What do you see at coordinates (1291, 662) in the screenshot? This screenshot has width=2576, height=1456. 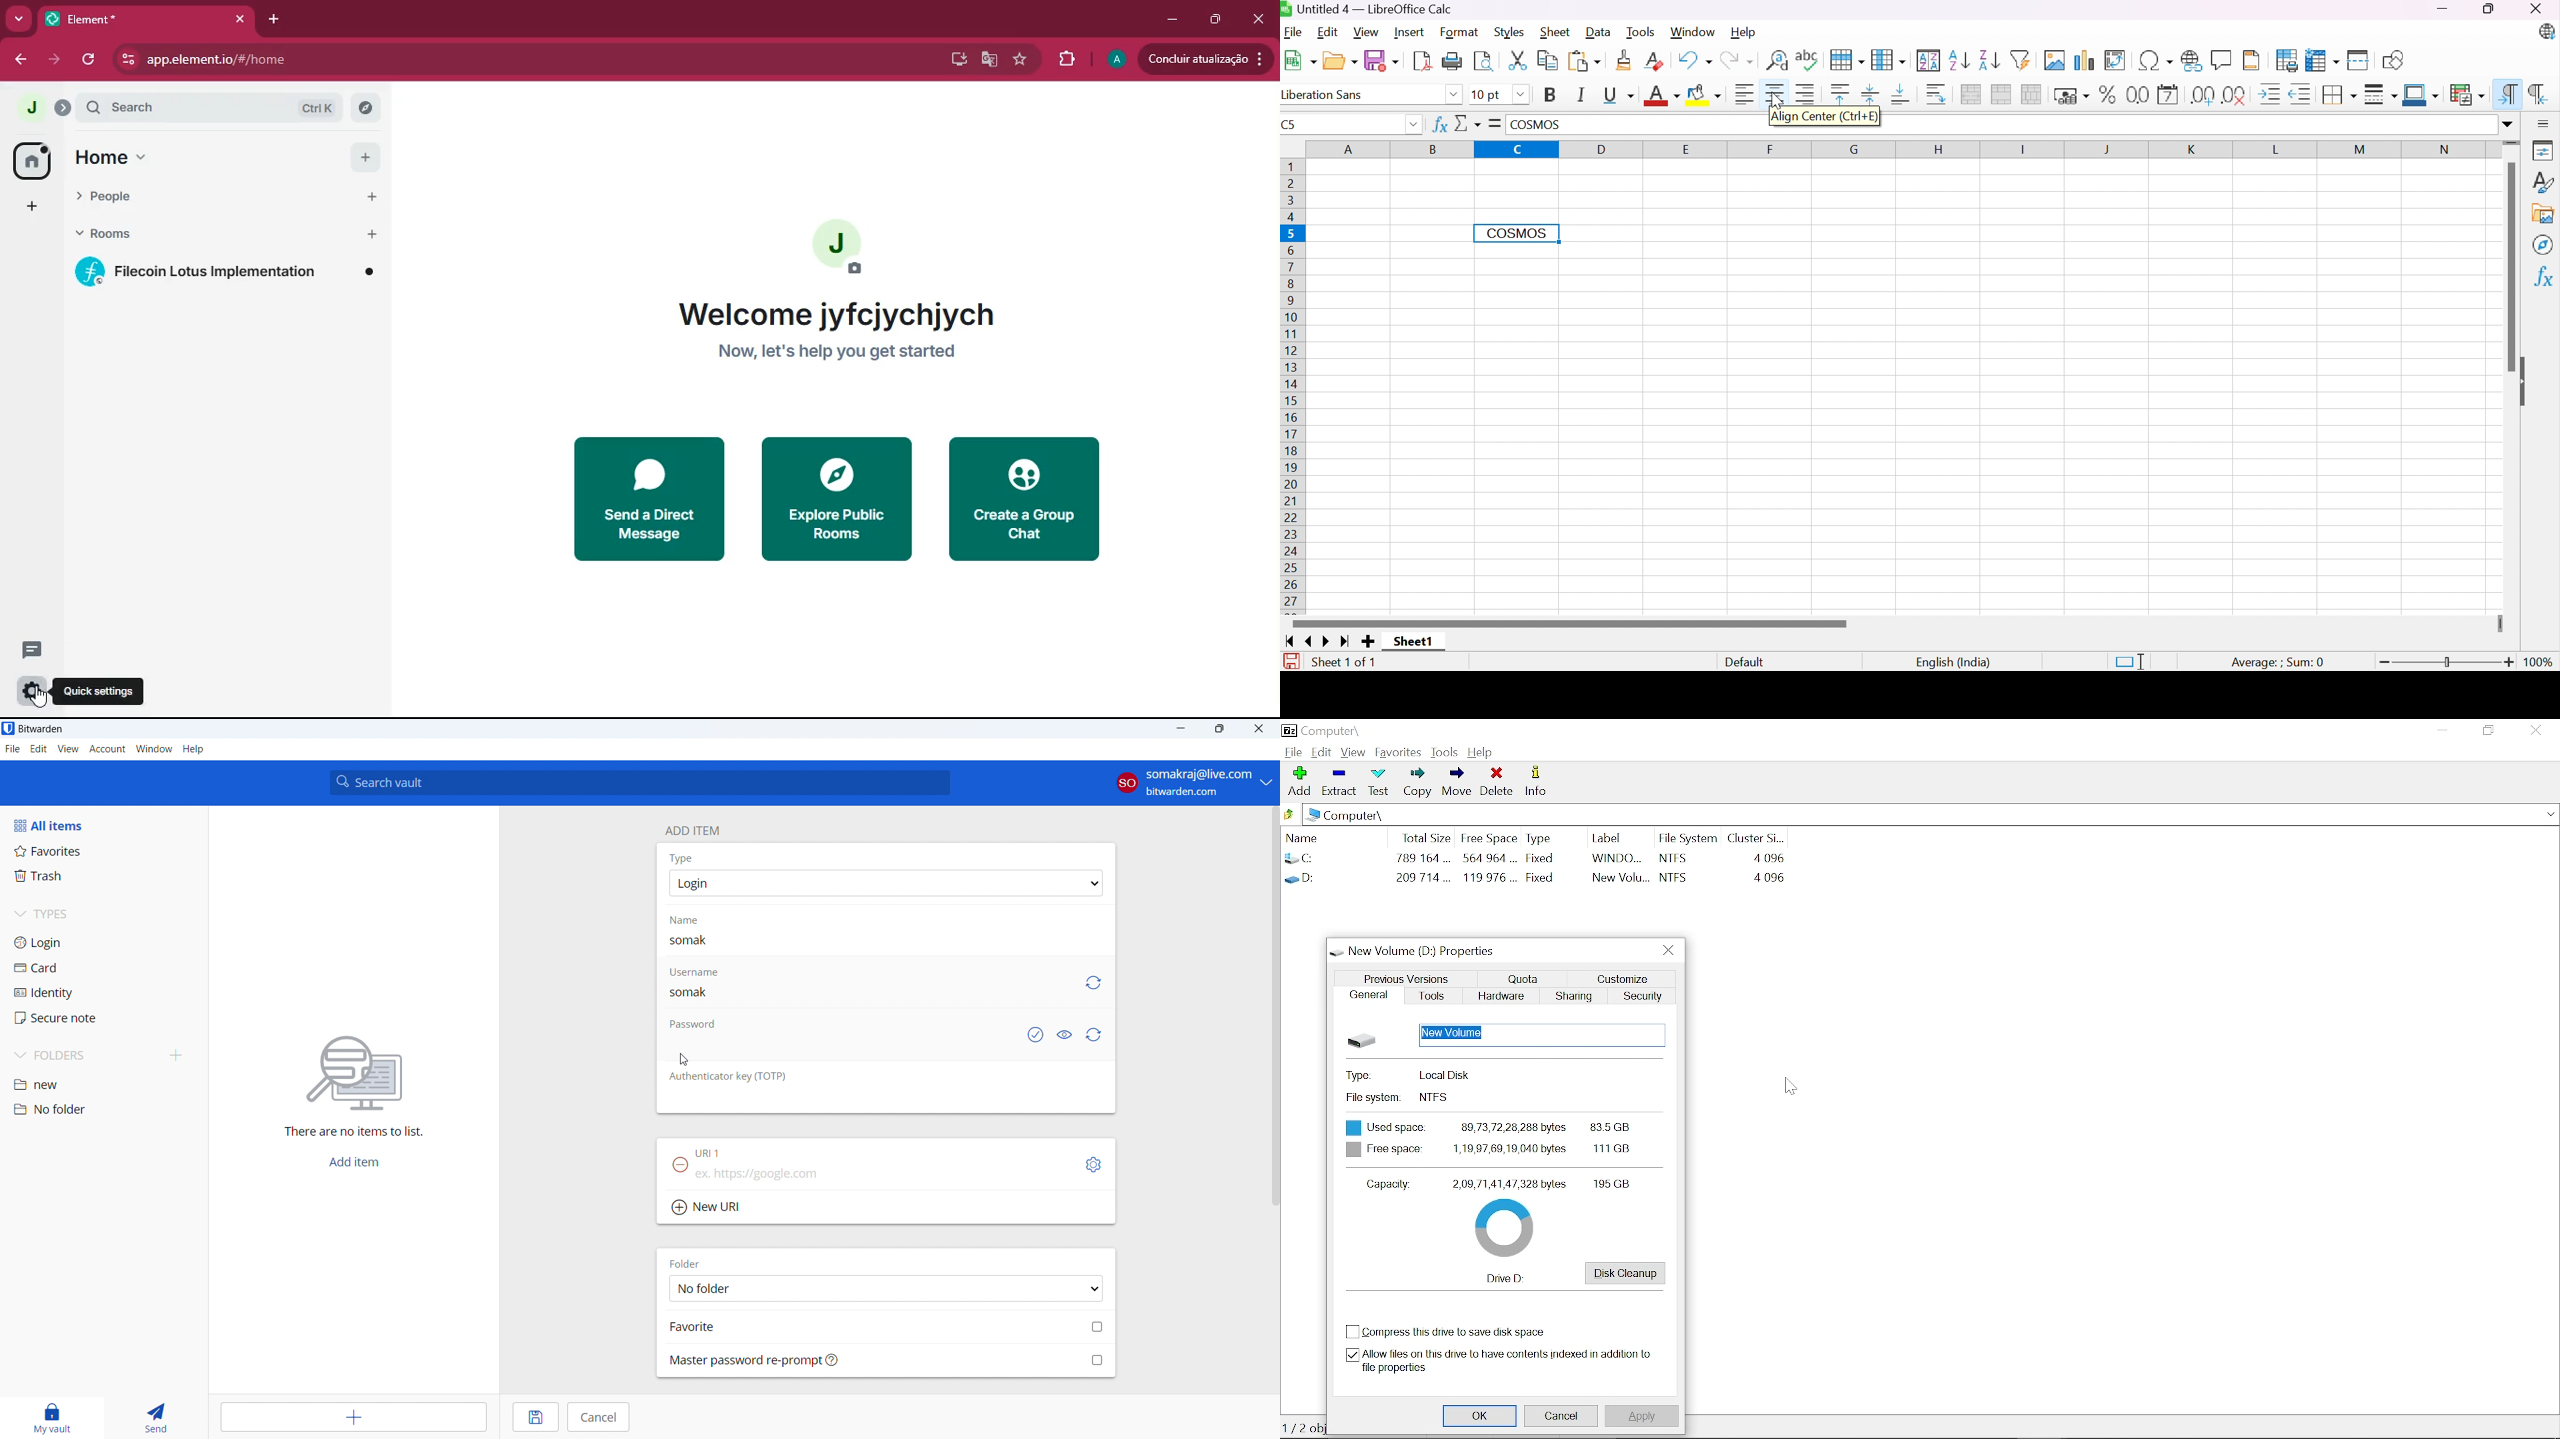 I see `The document has been modified. Click to save the document.` at bounding box center [1291, 662].